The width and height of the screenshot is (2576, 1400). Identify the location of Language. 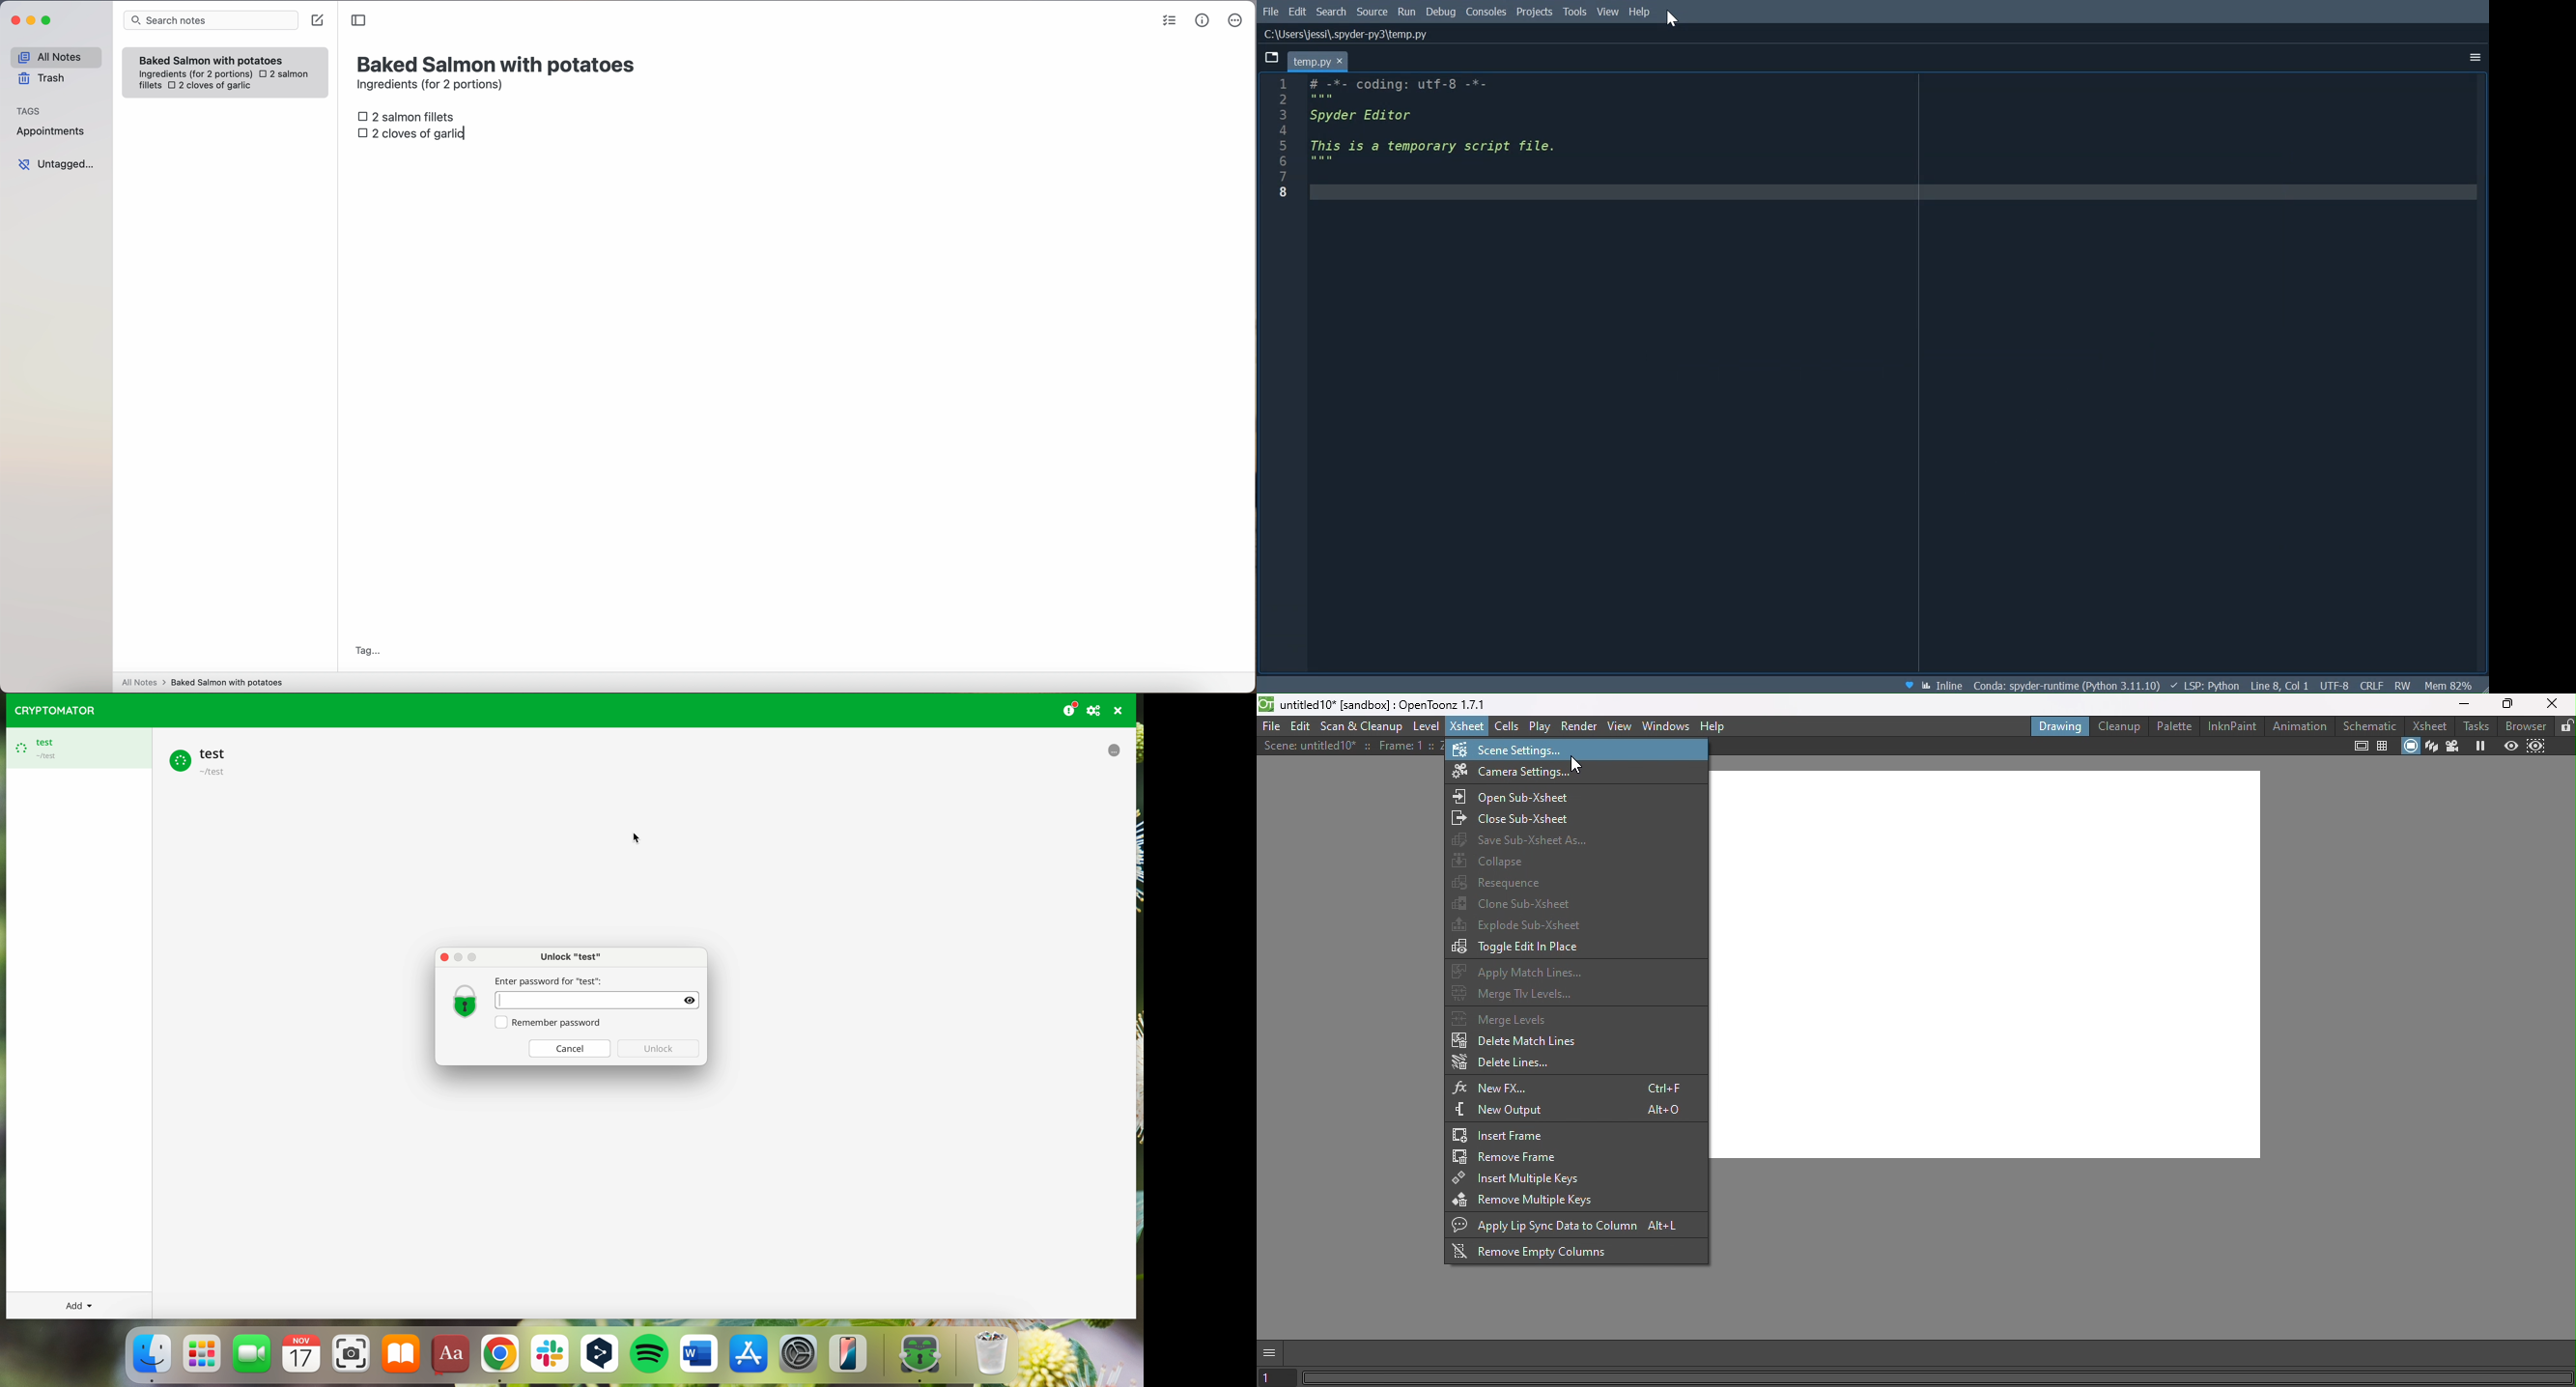
(2205, 684).